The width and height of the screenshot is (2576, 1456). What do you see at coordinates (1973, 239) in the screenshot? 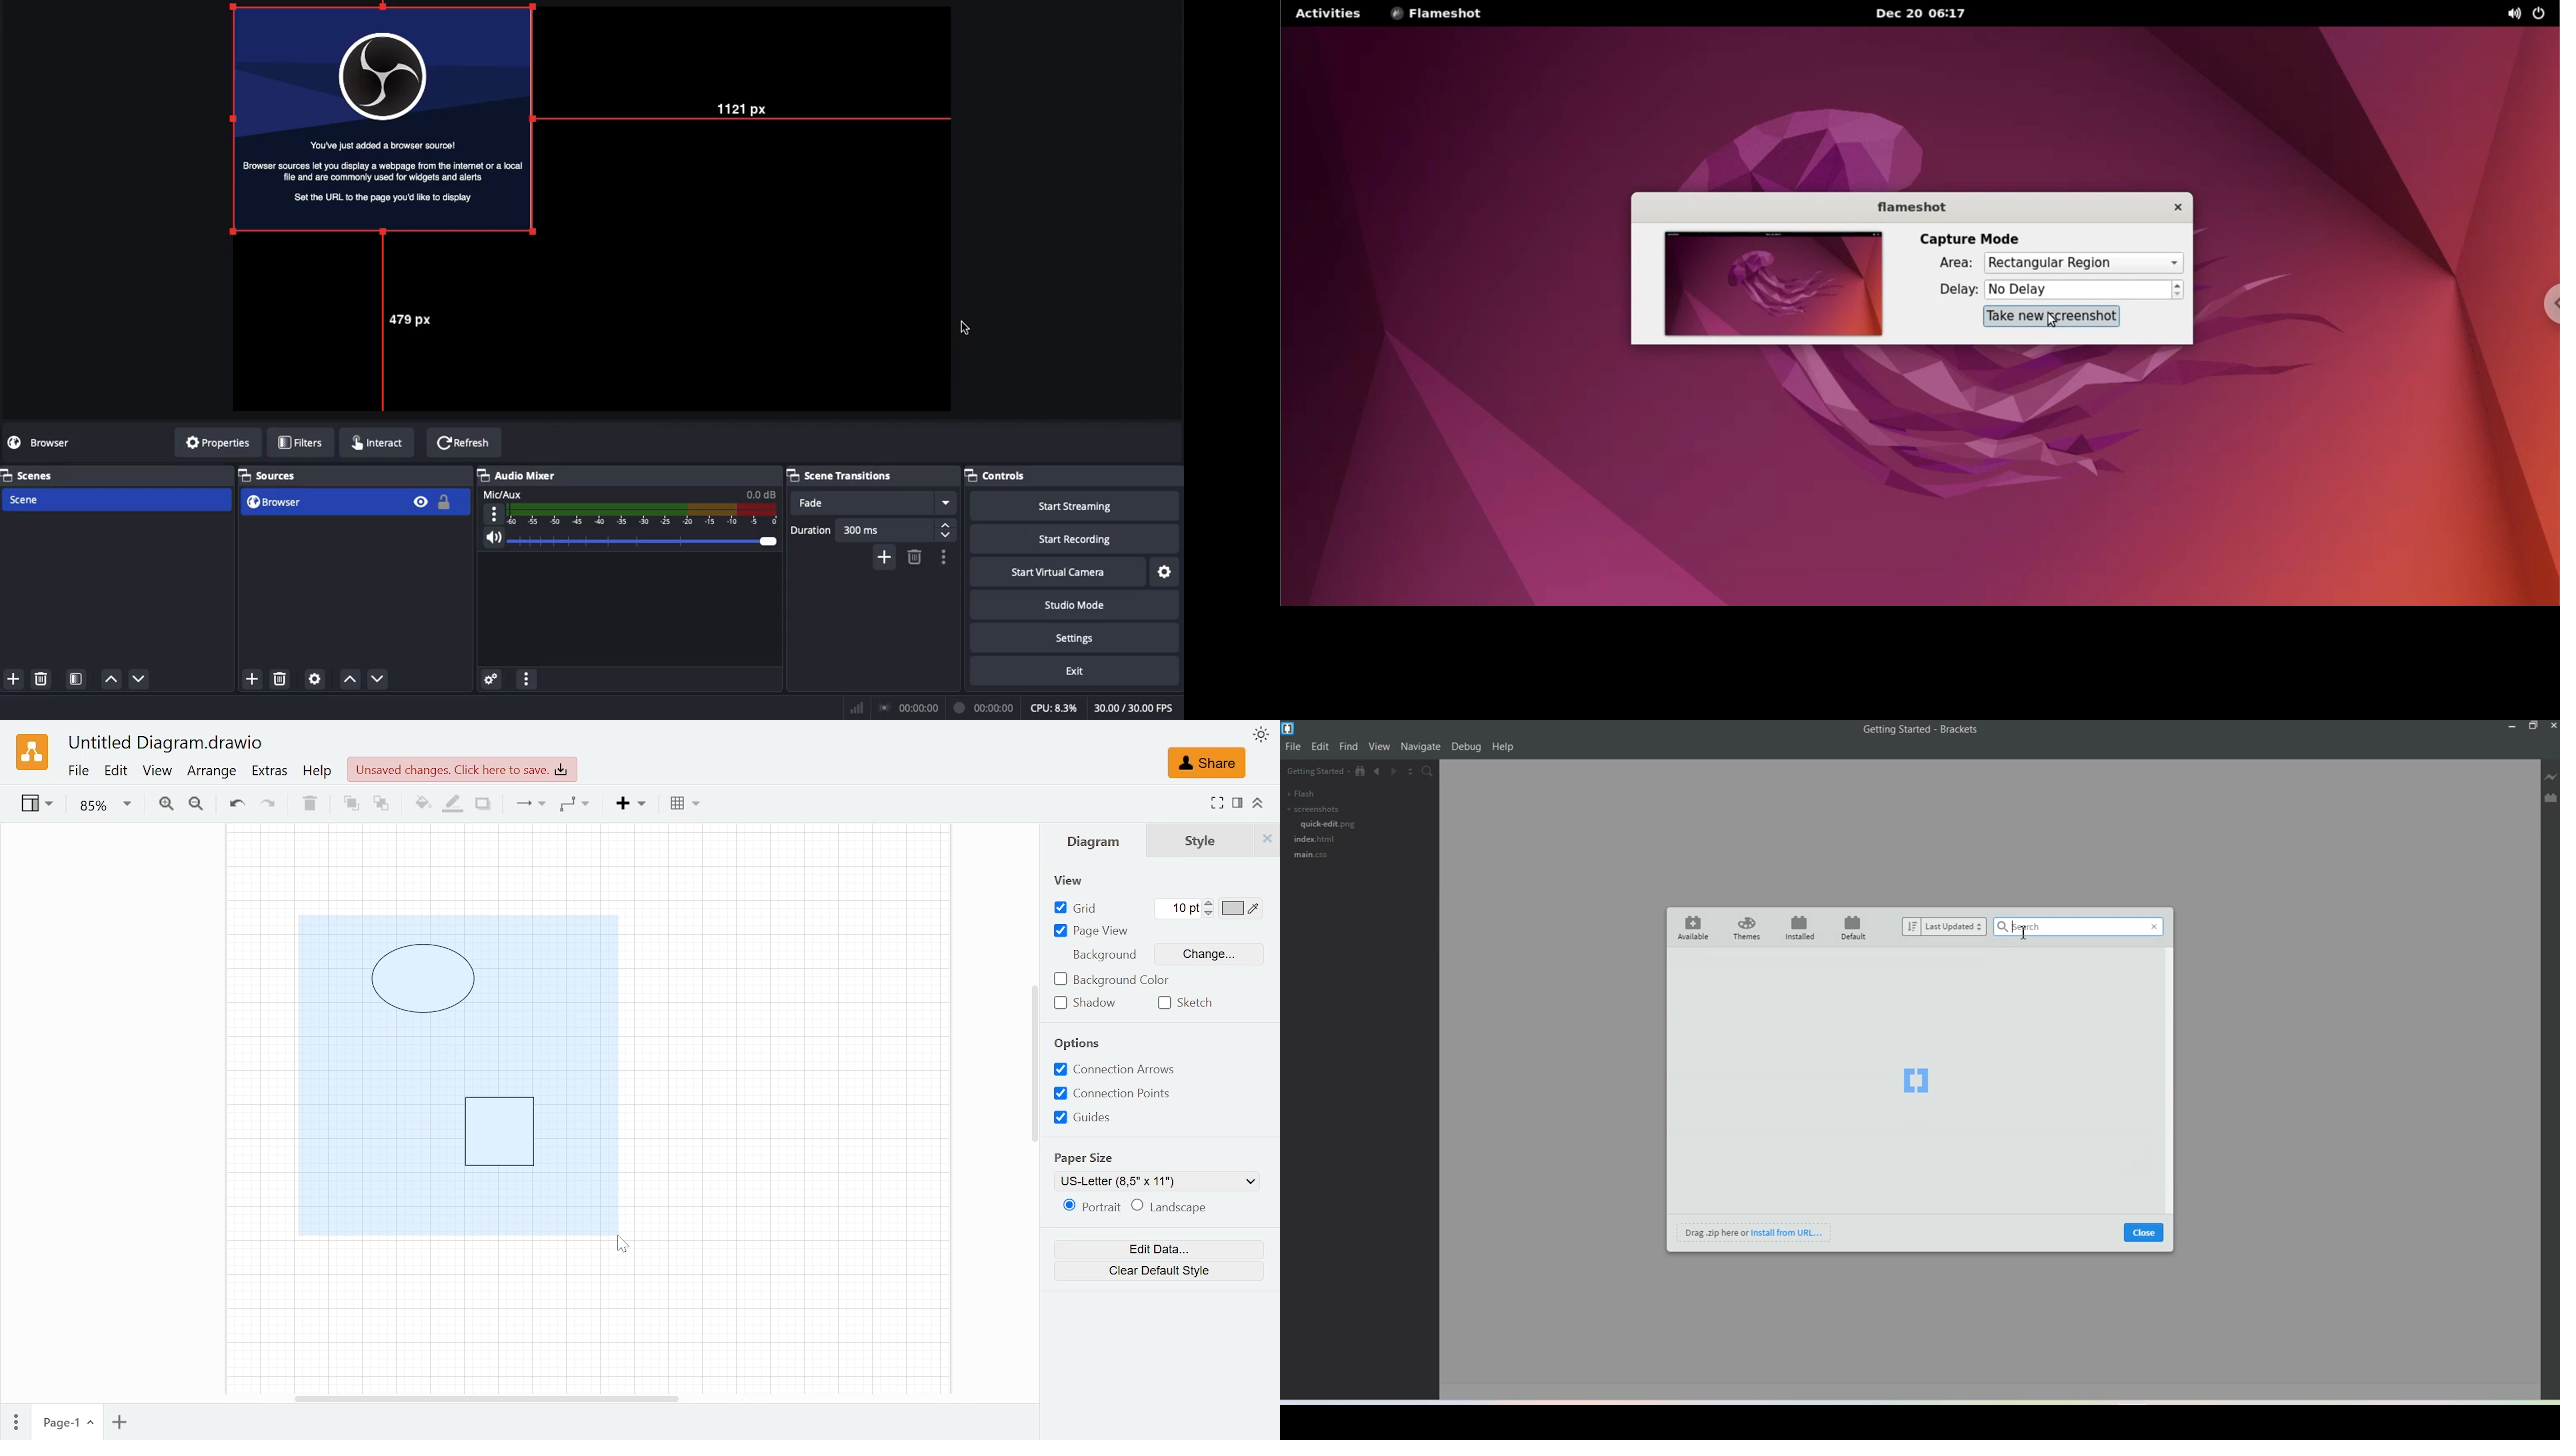
I see `capture mode` at bounding box center [1973, 239].